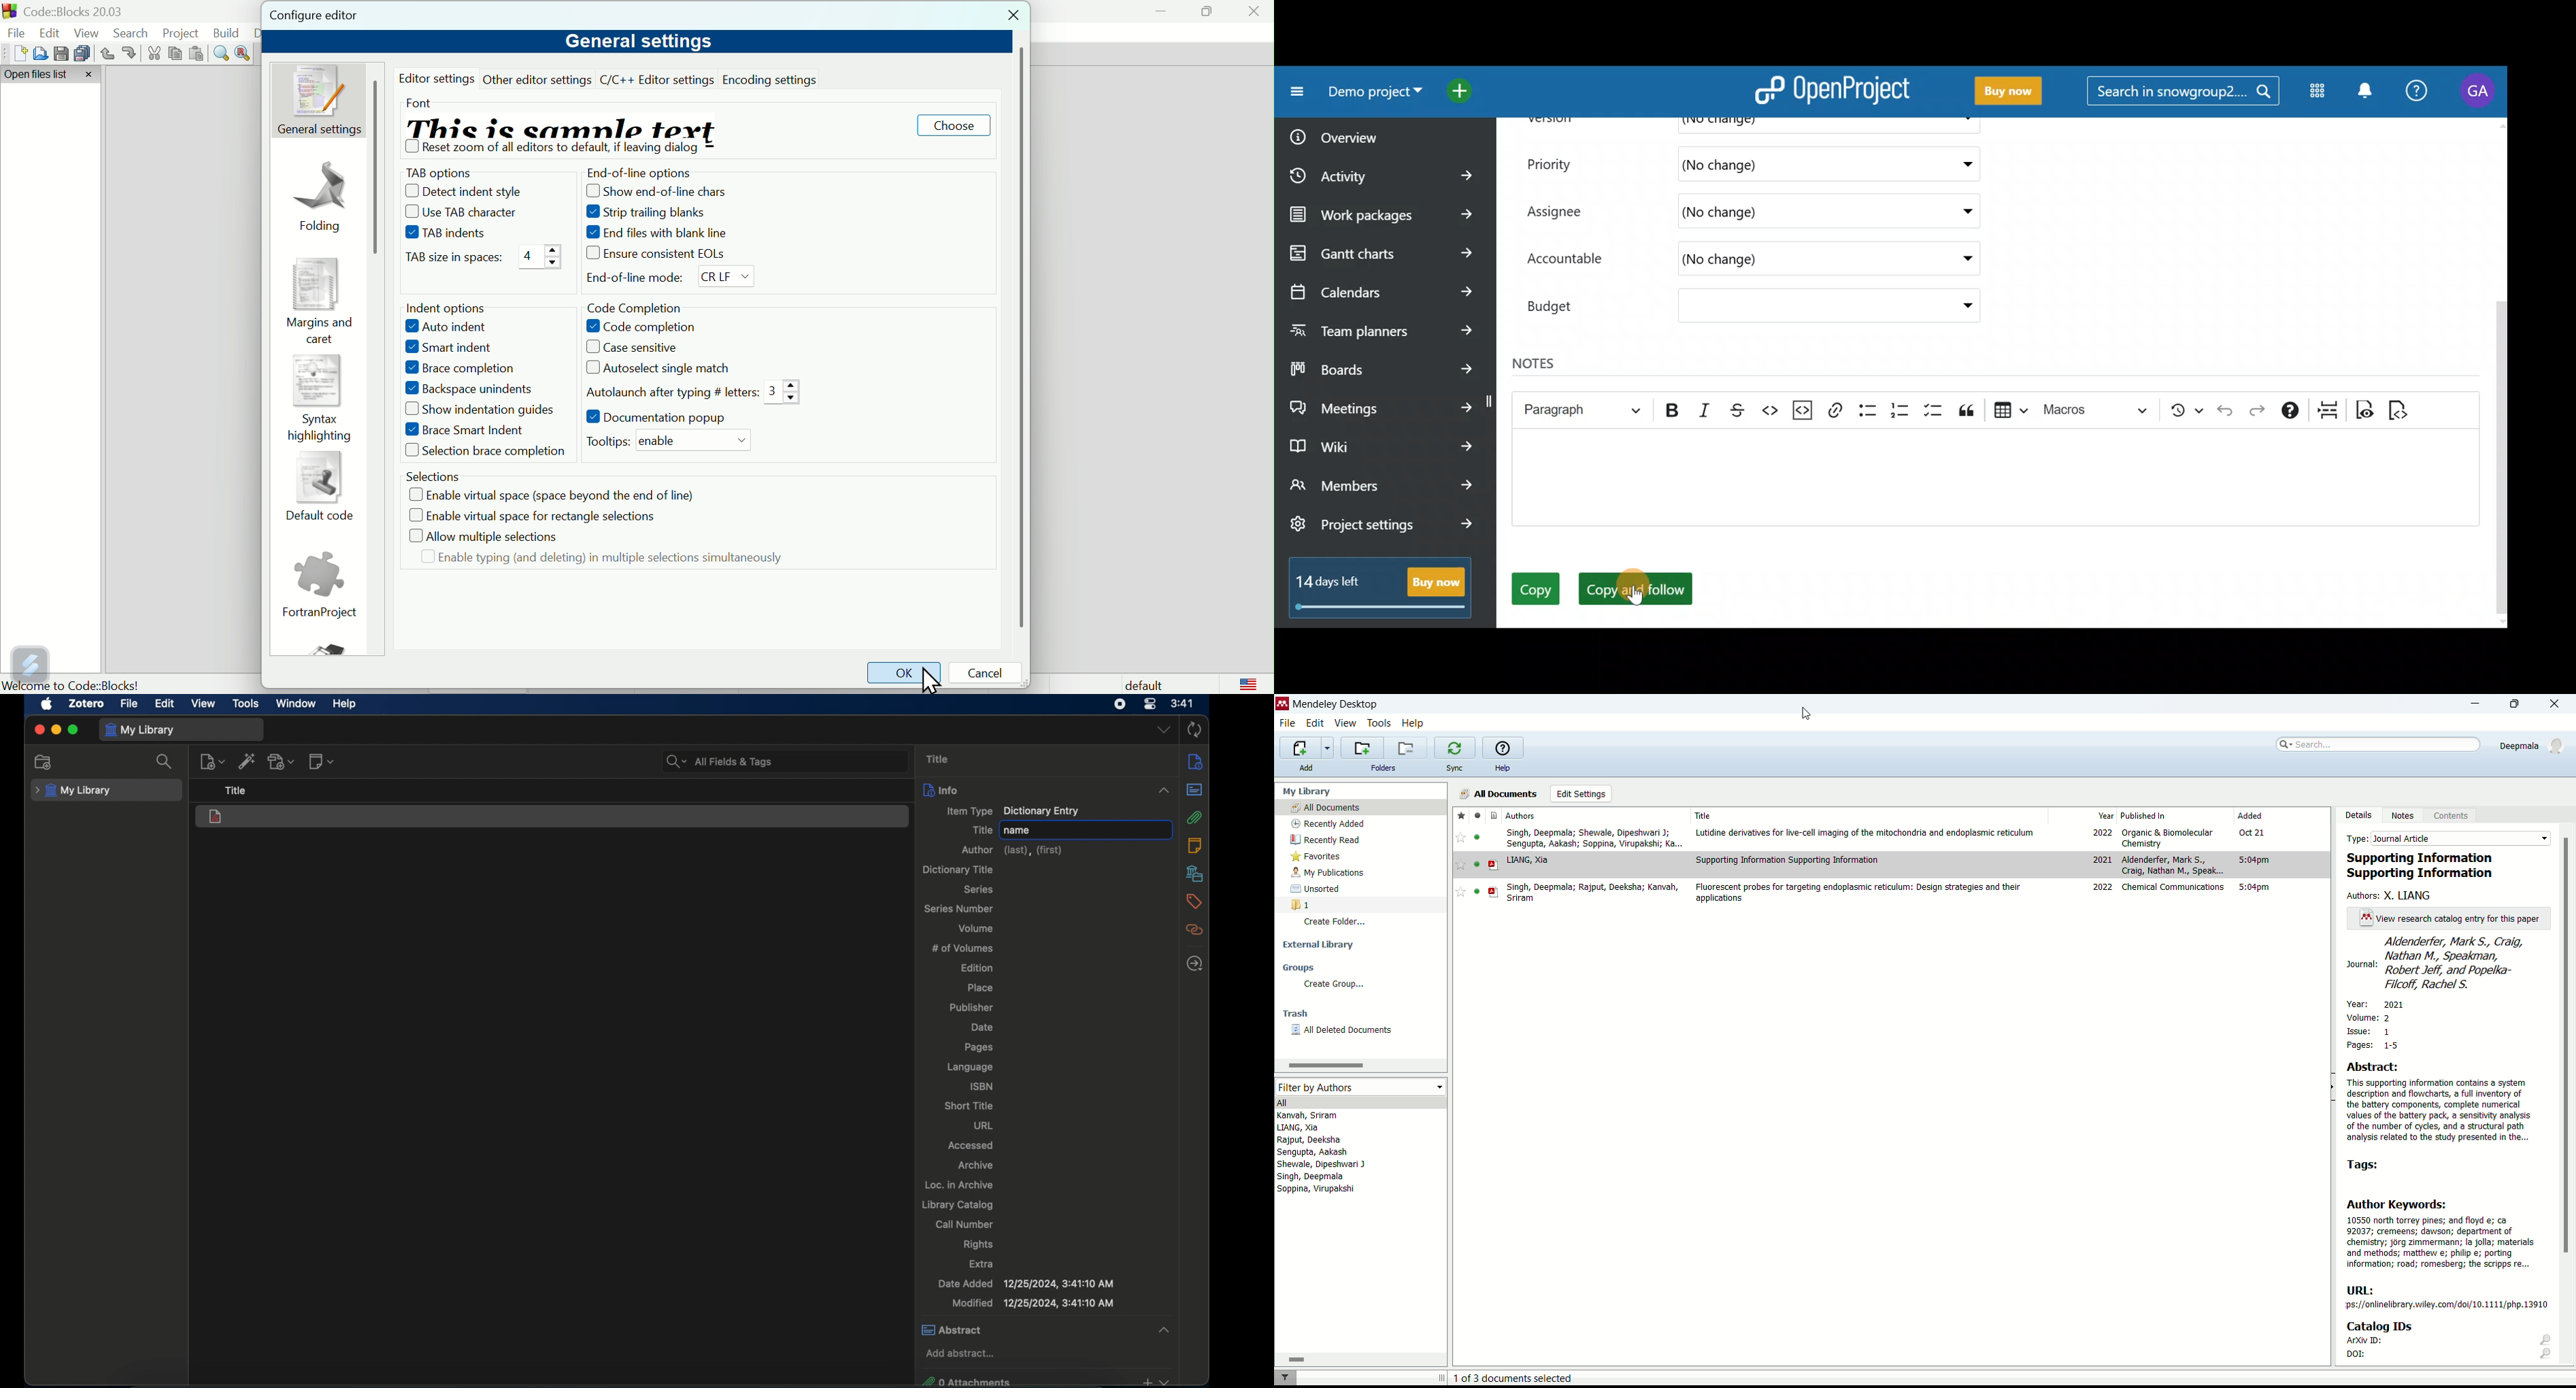  Describe the element at coordinates (1318, 946) in the screenshot. I see `external library` at that location.